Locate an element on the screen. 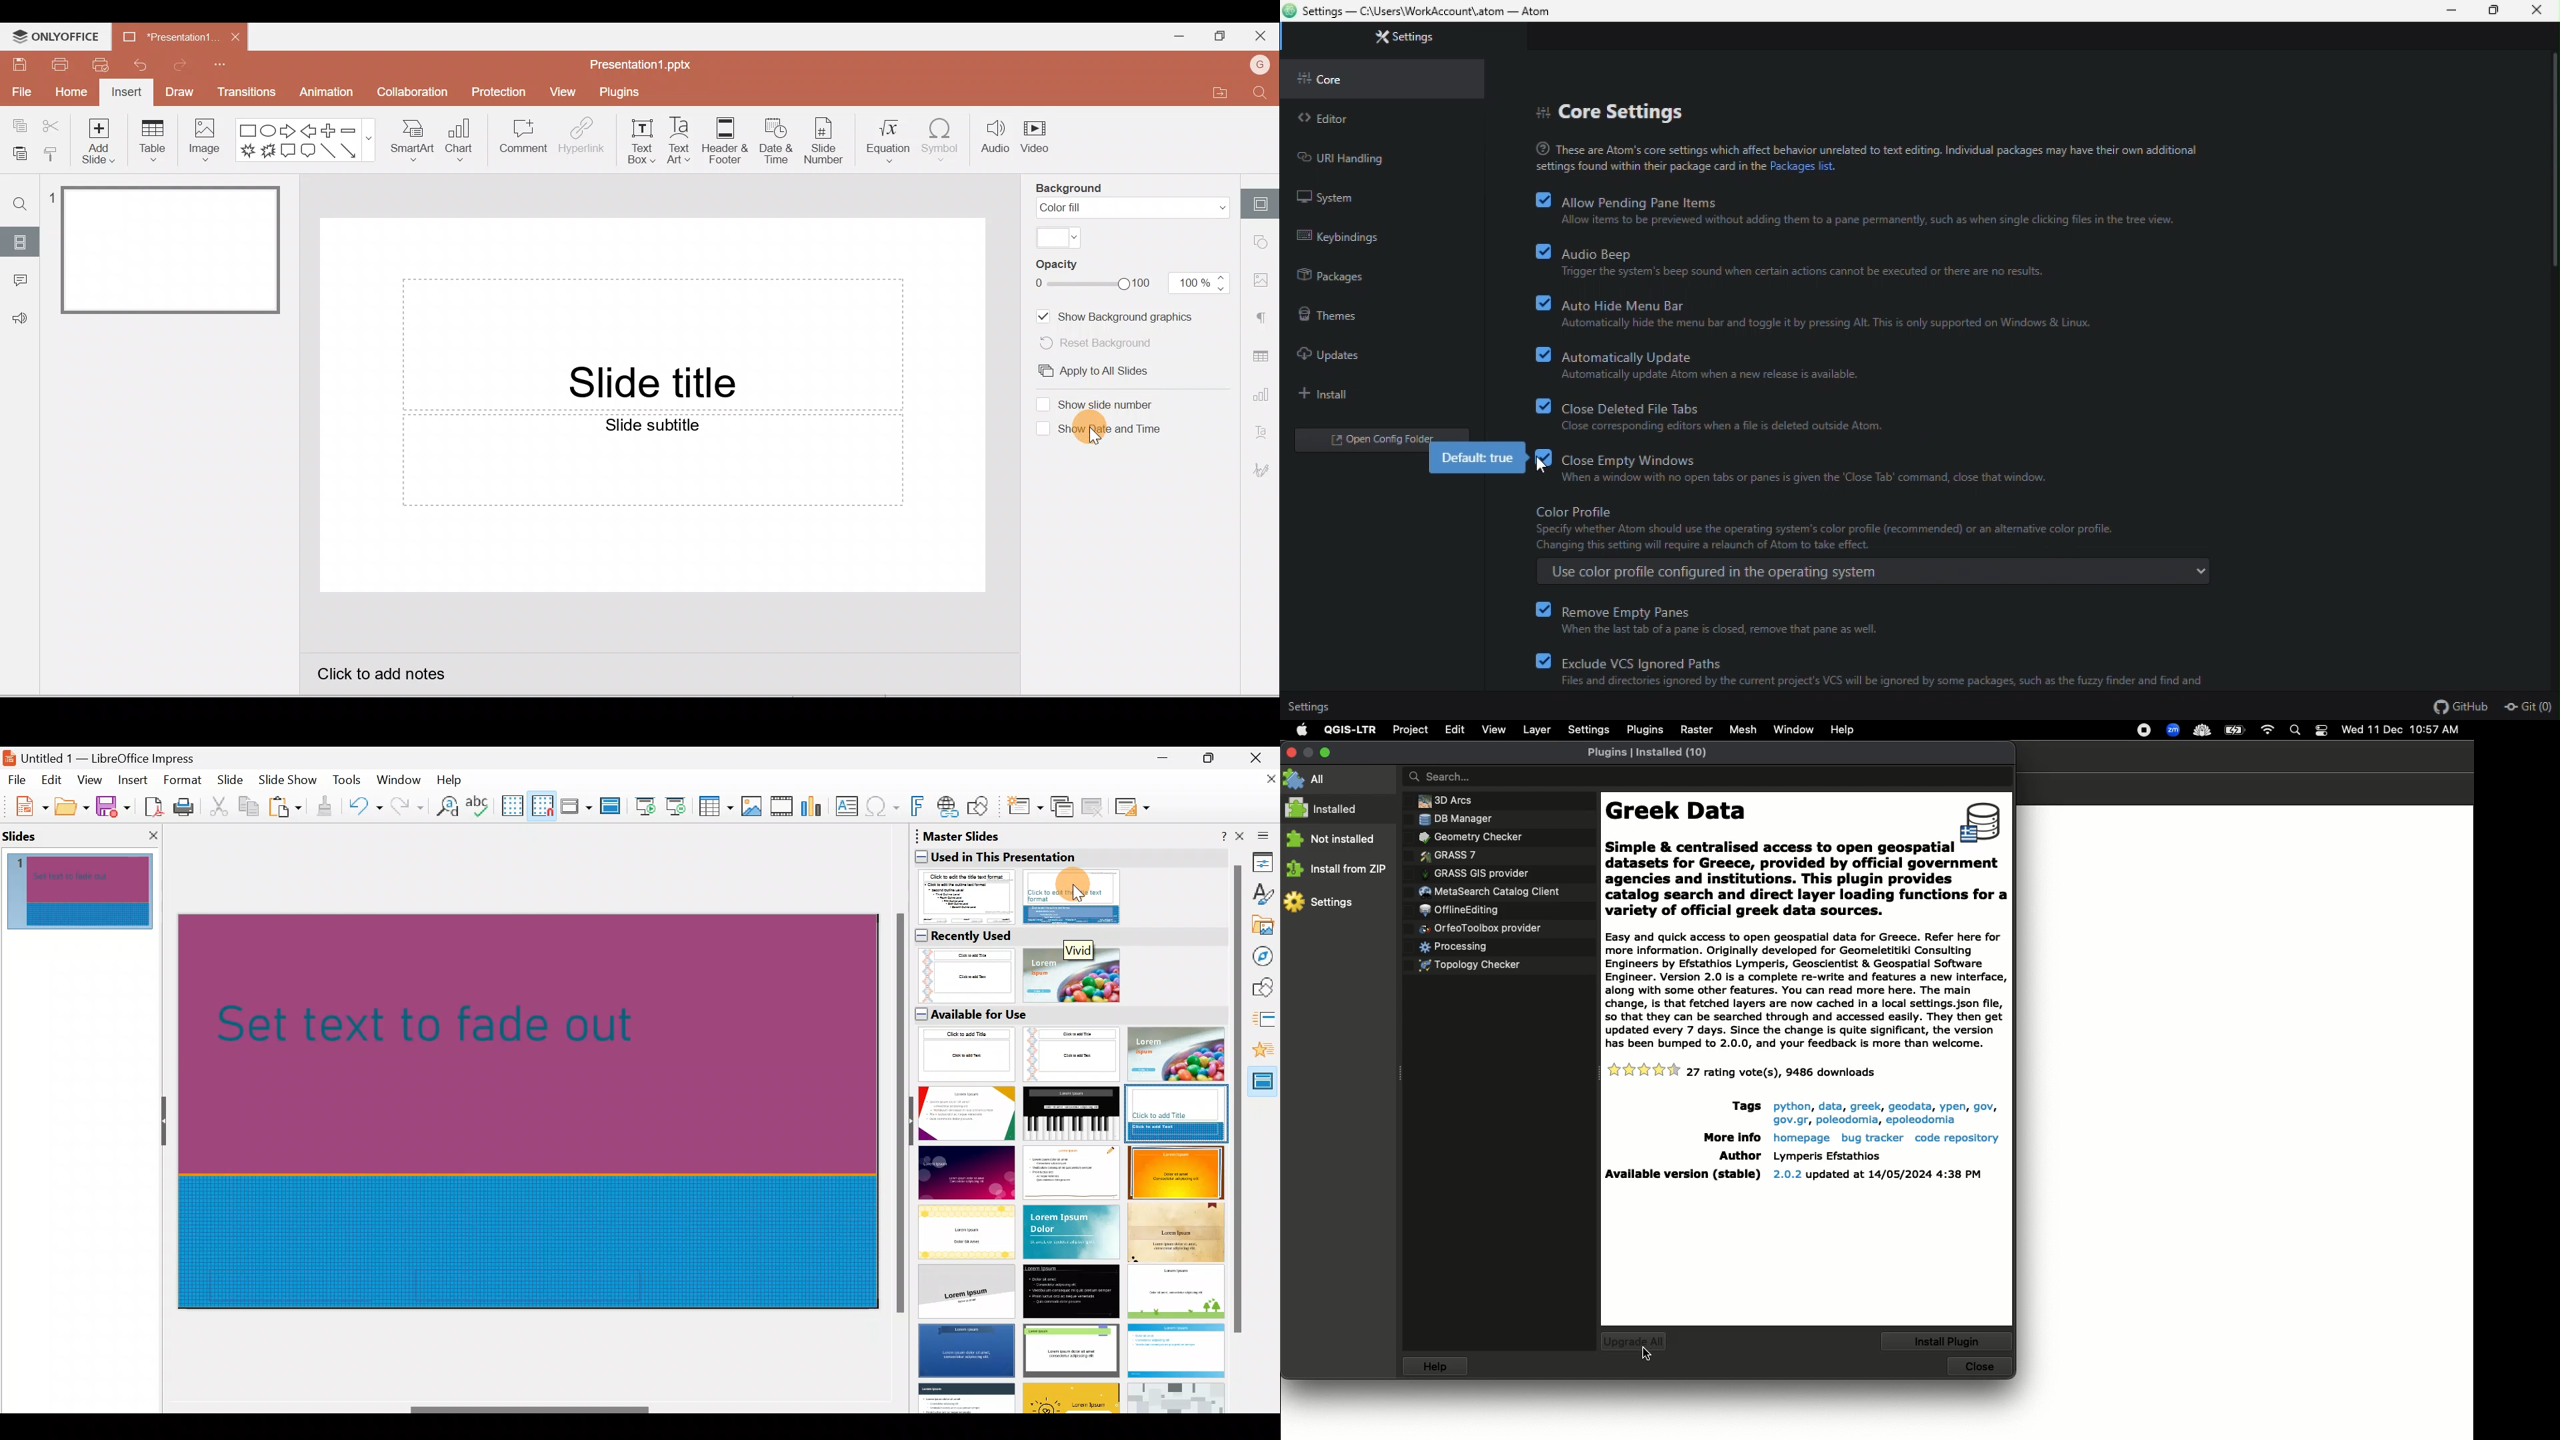 The width and height of the screenshot is (2576, 1456). Text box is located at coordinates (642, 140).